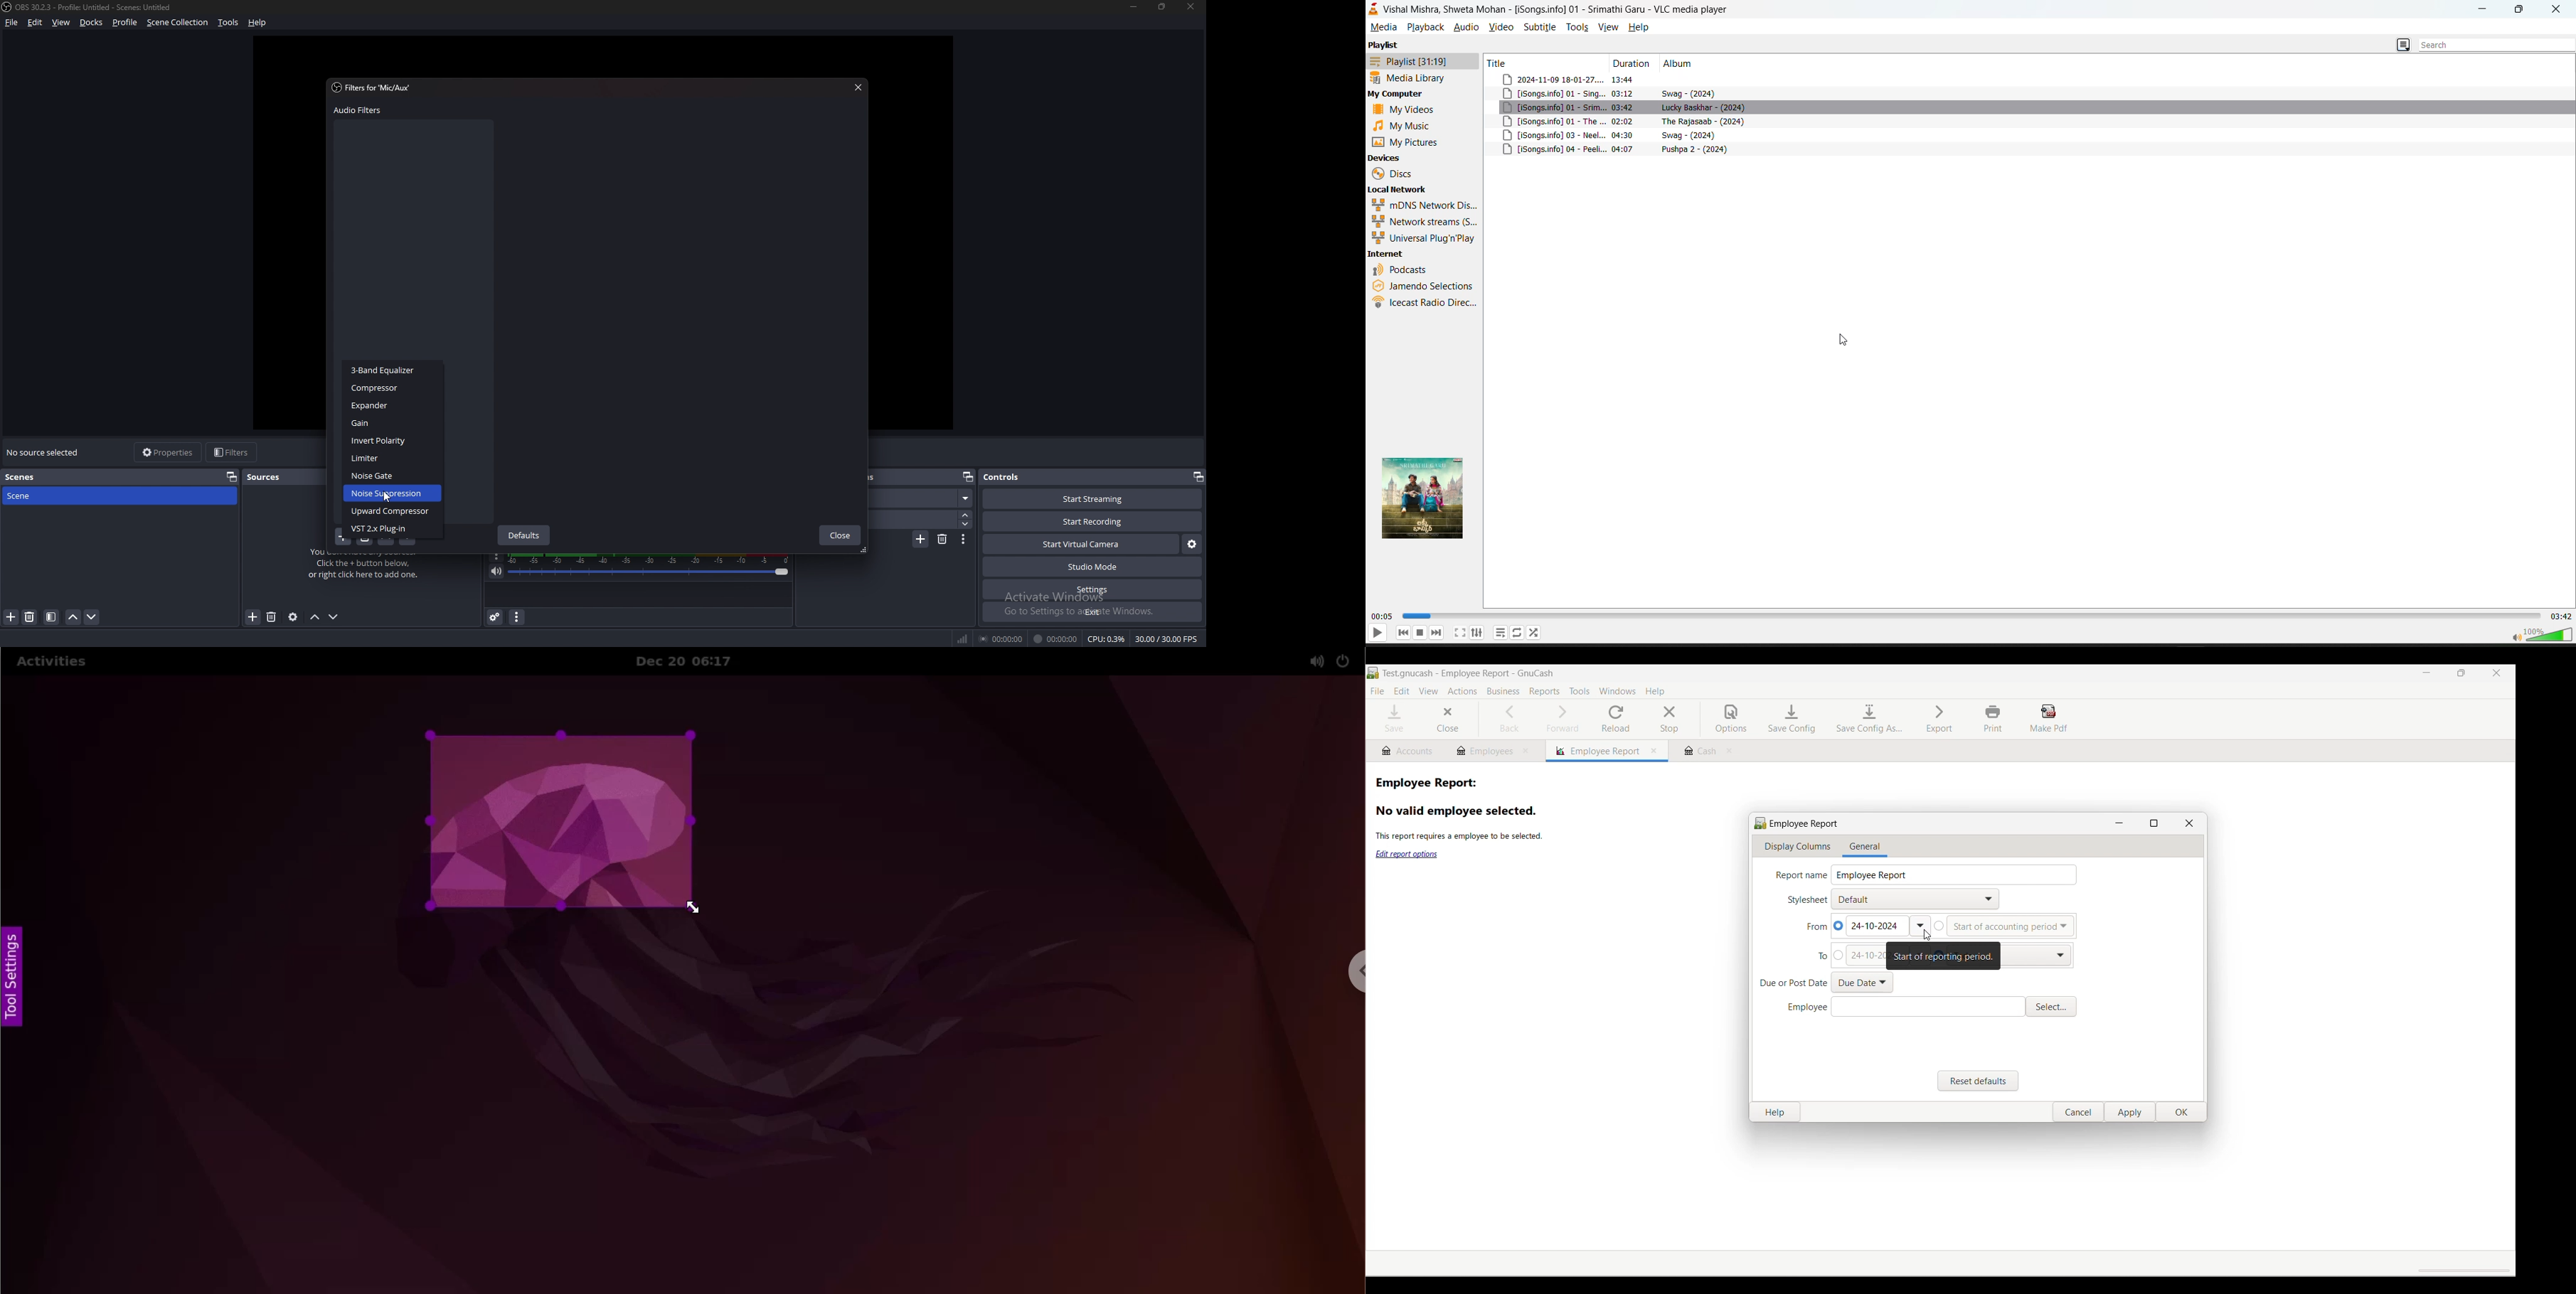  Describe the element at coordinates (334, 617) in the screenshot. I see `move source down` at that location.